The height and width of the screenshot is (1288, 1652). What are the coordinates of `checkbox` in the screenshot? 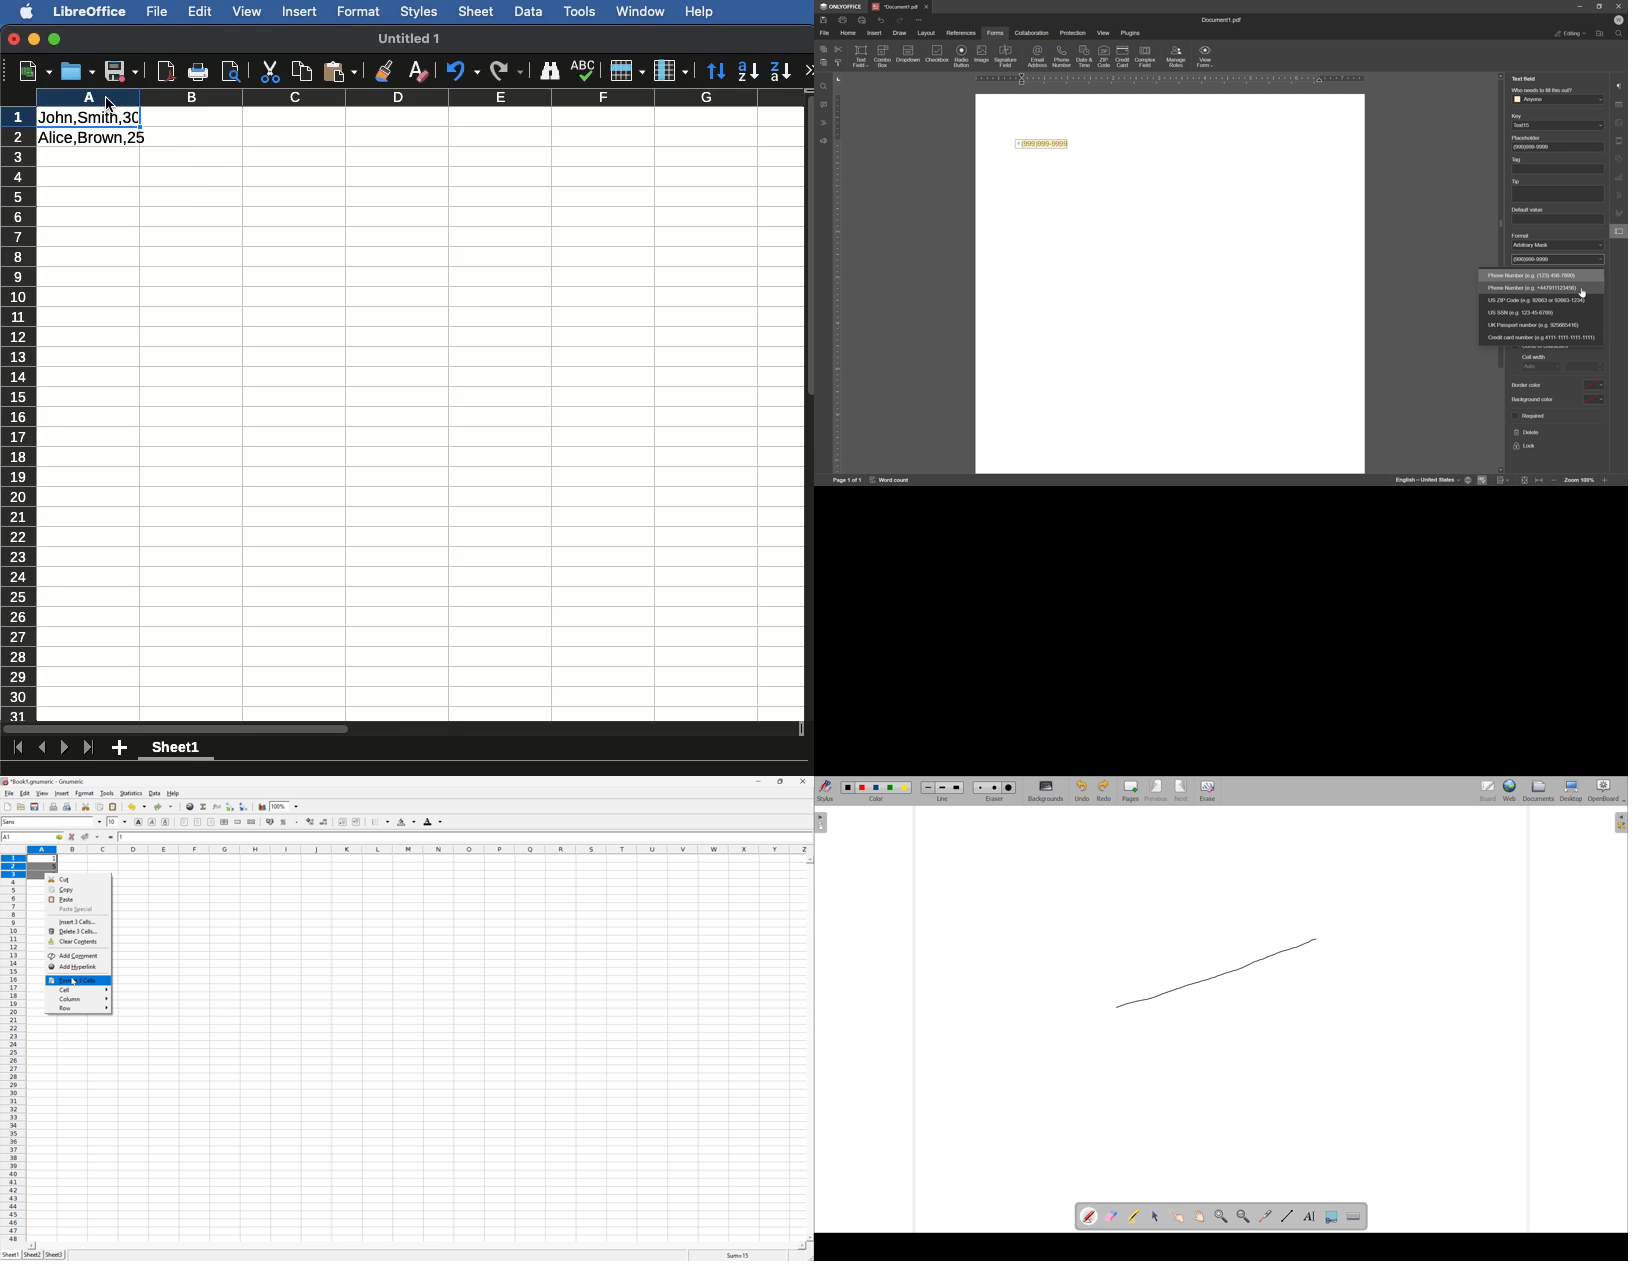 It's located at (939, 53).